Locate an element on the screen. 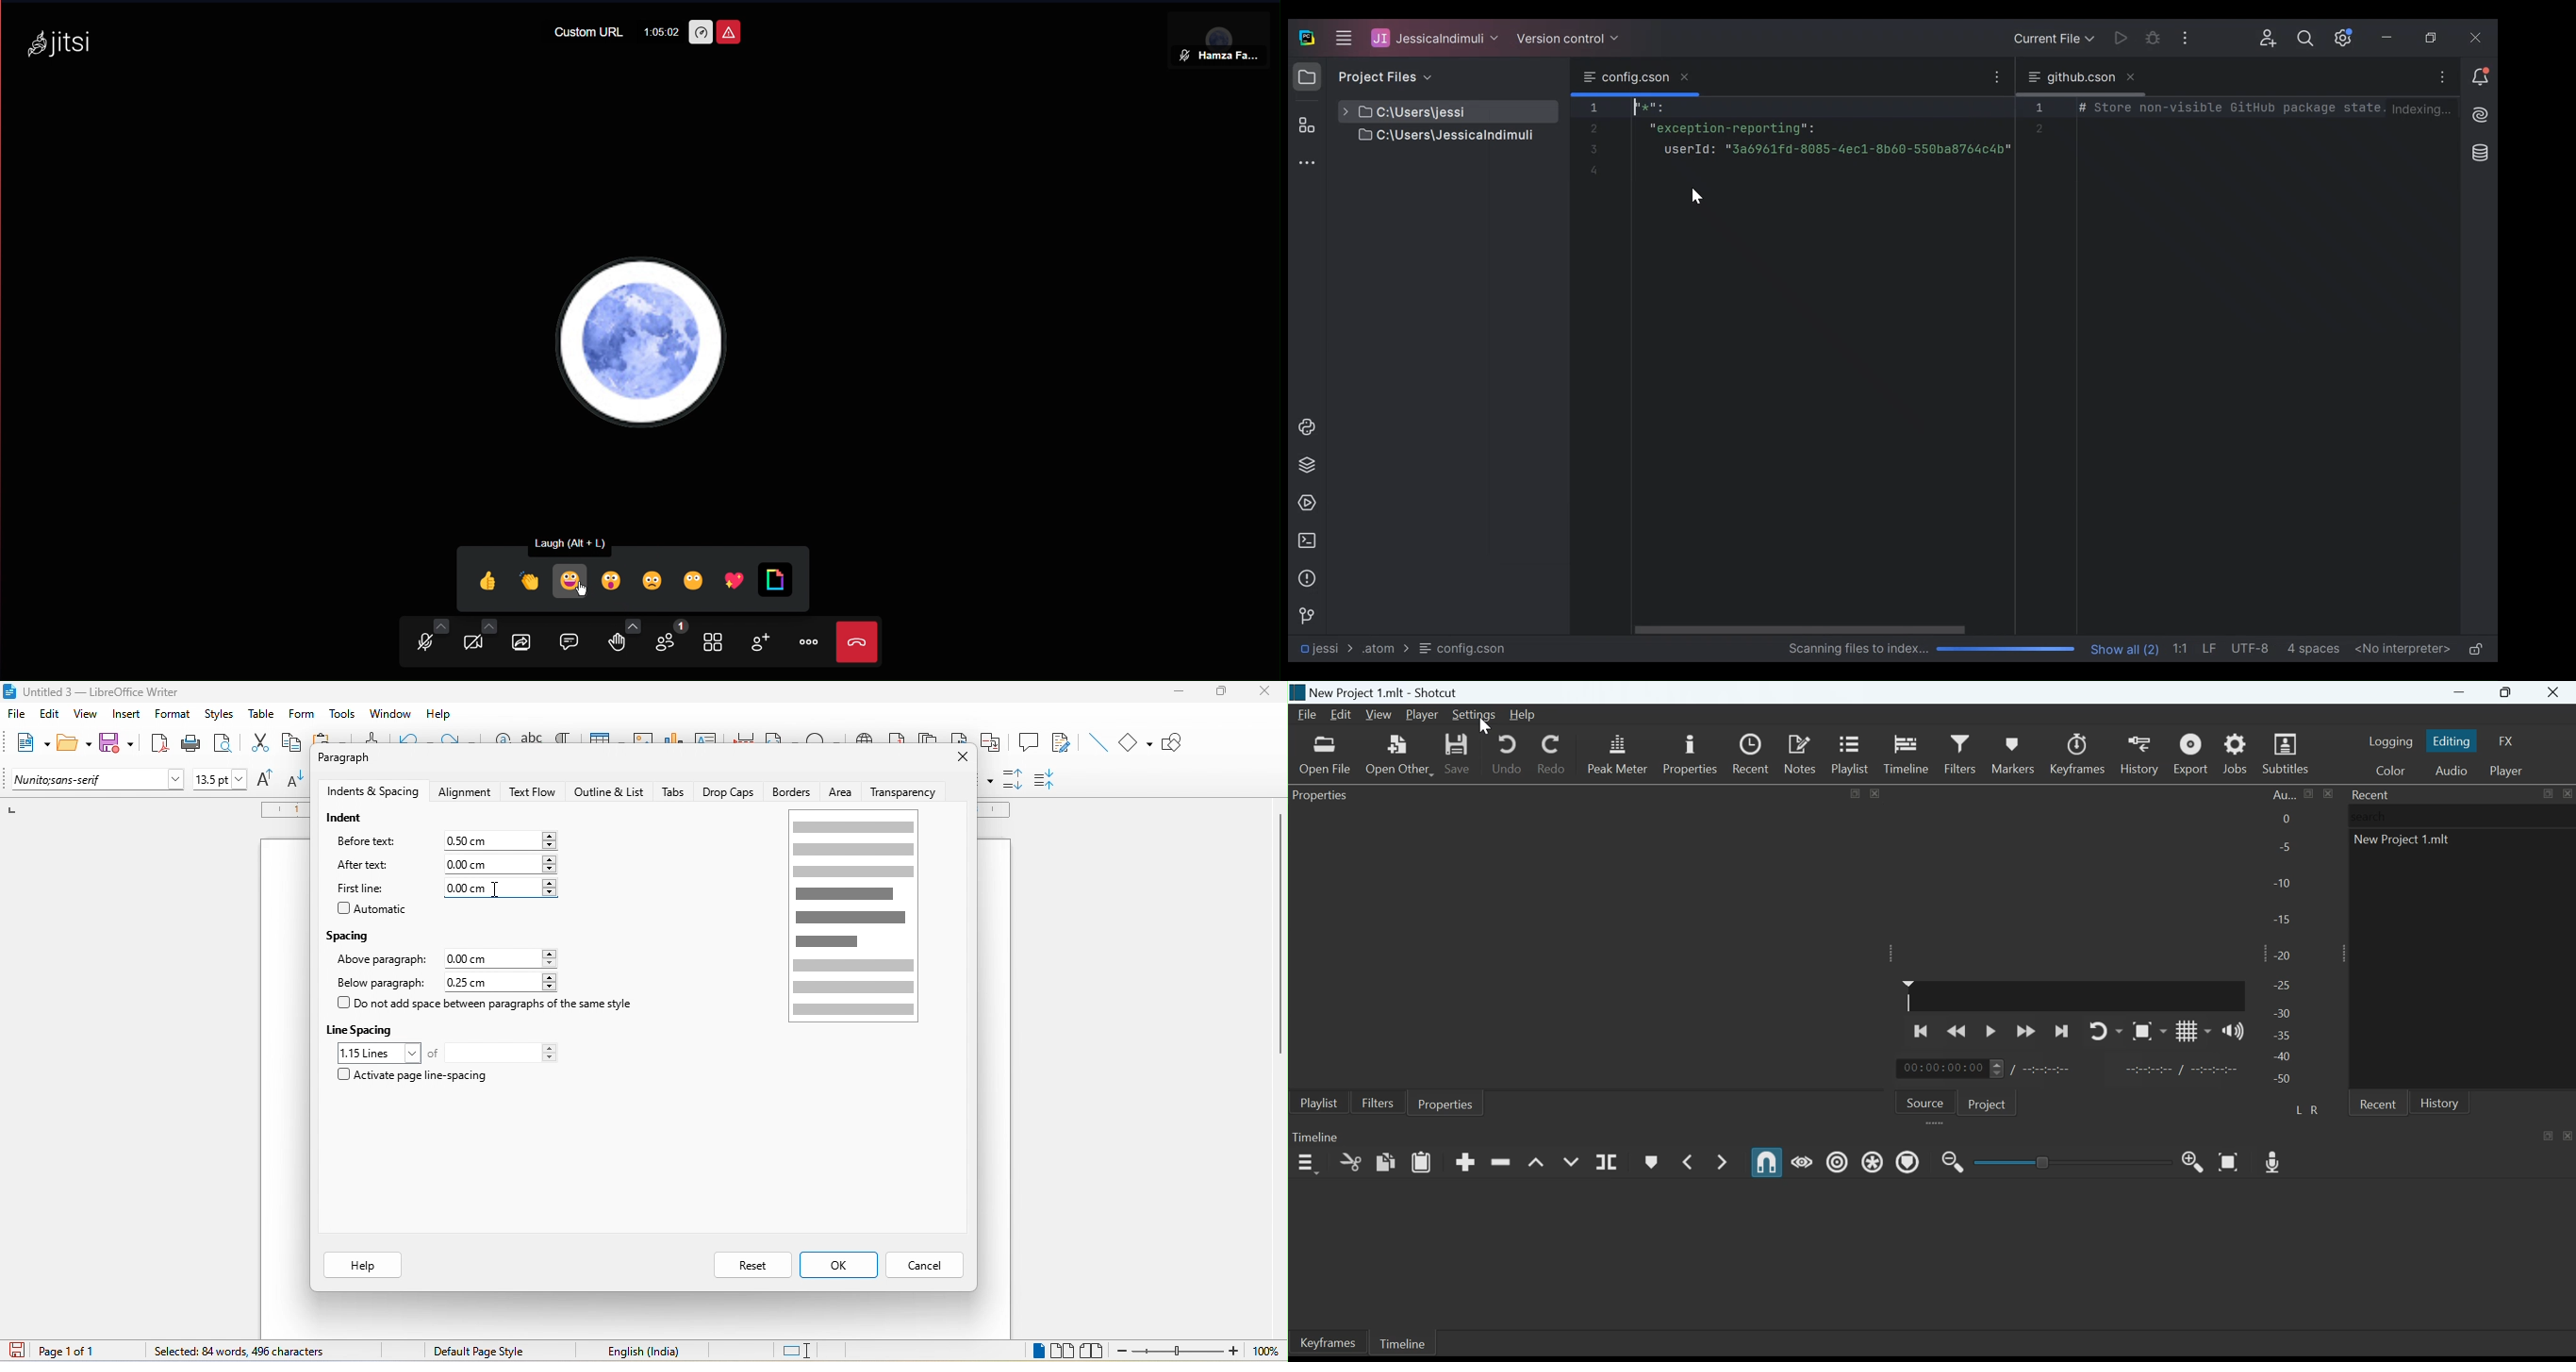 The image size is (2576, 1372). reset is located at coordinates (754, 1266).